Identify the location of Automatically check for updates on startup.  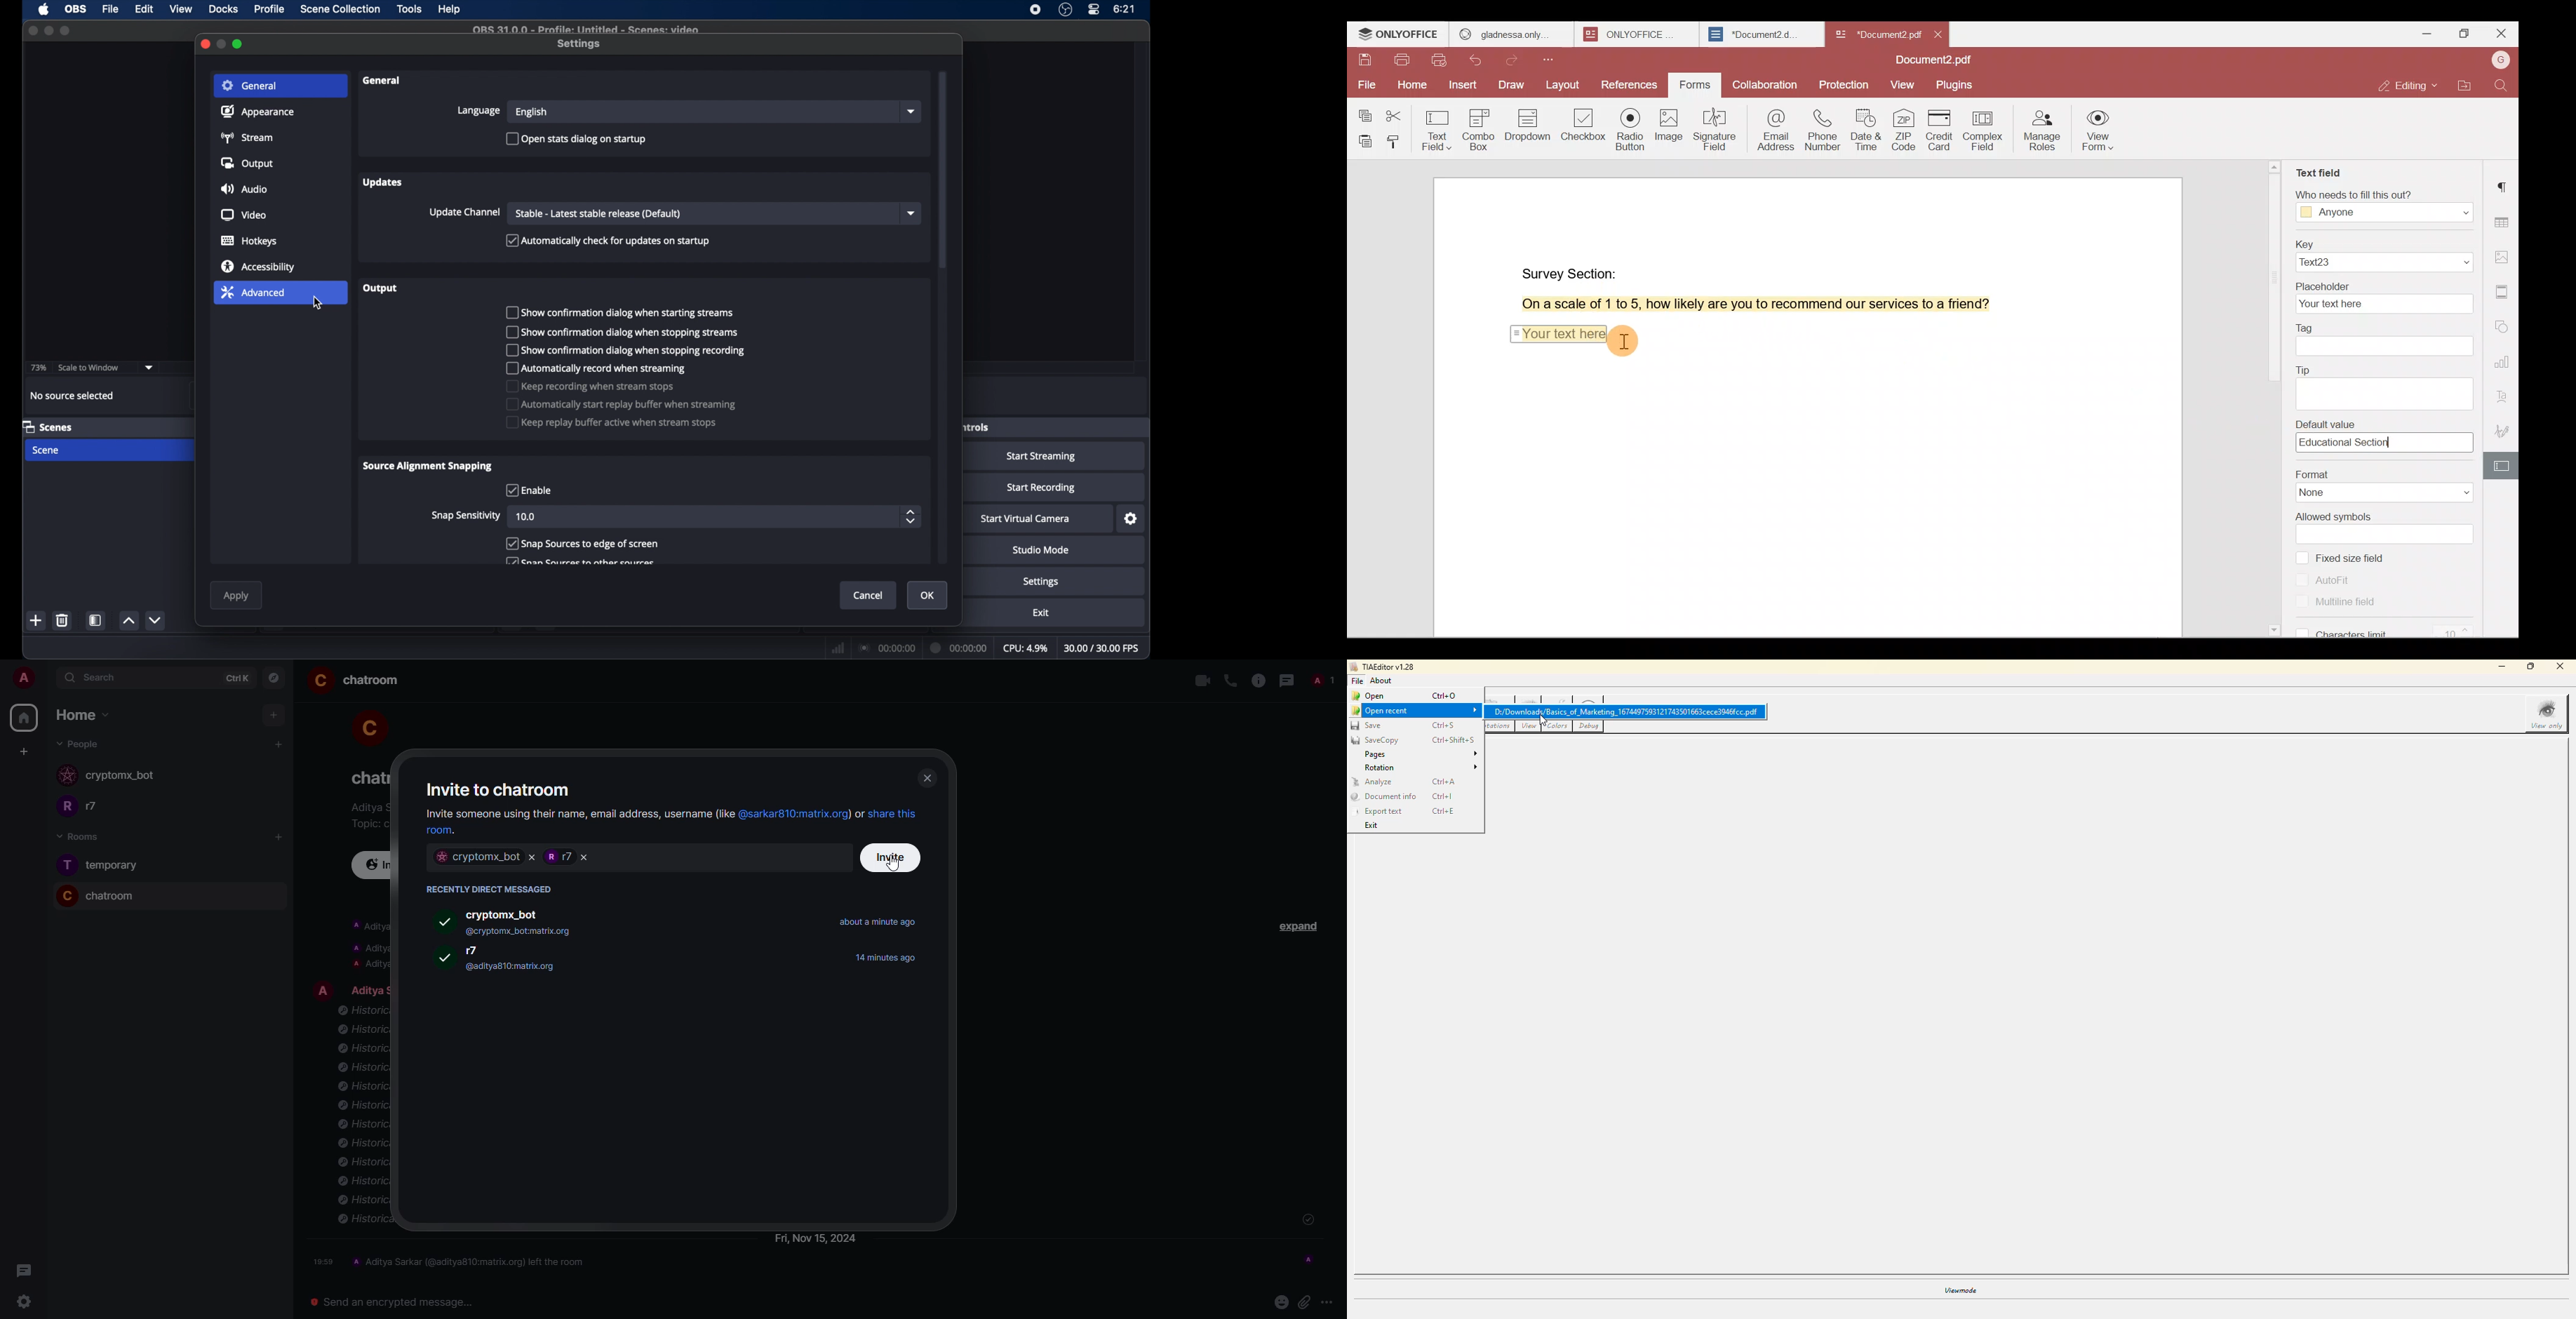
(611, 239).